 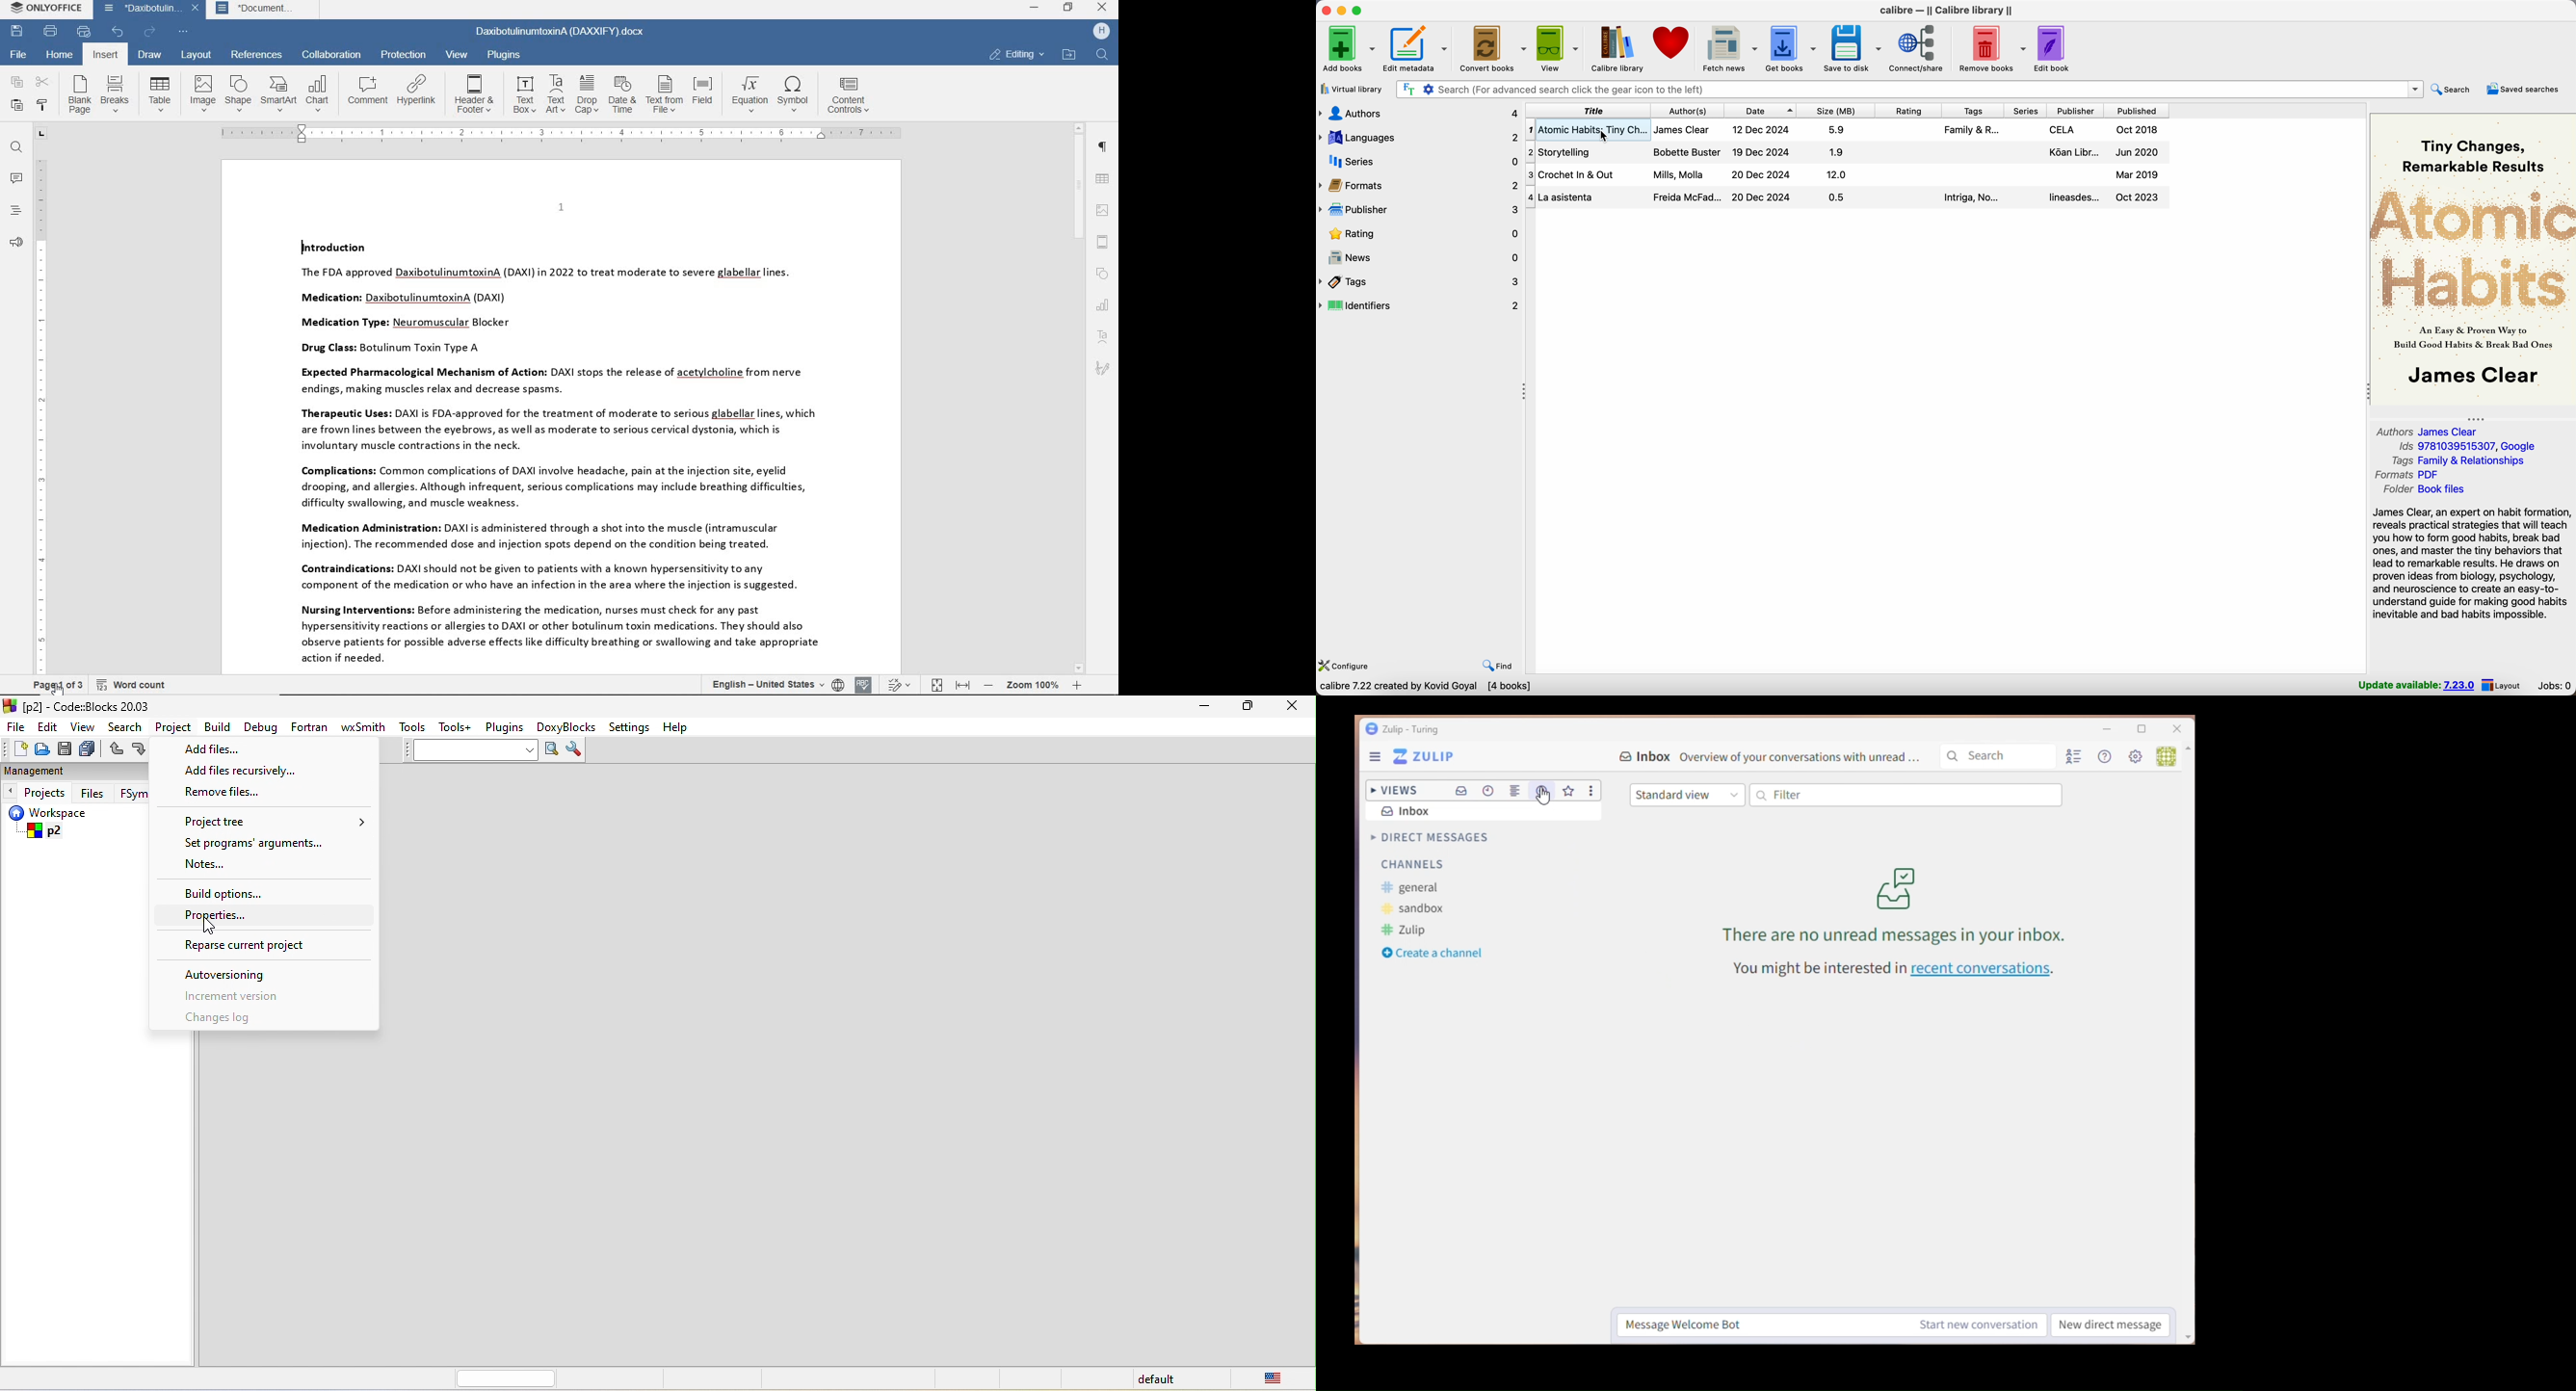 What do you see at coordinates (1419, 234) in the screenshot?
I see `rating` at bounding box center [1419, 234].